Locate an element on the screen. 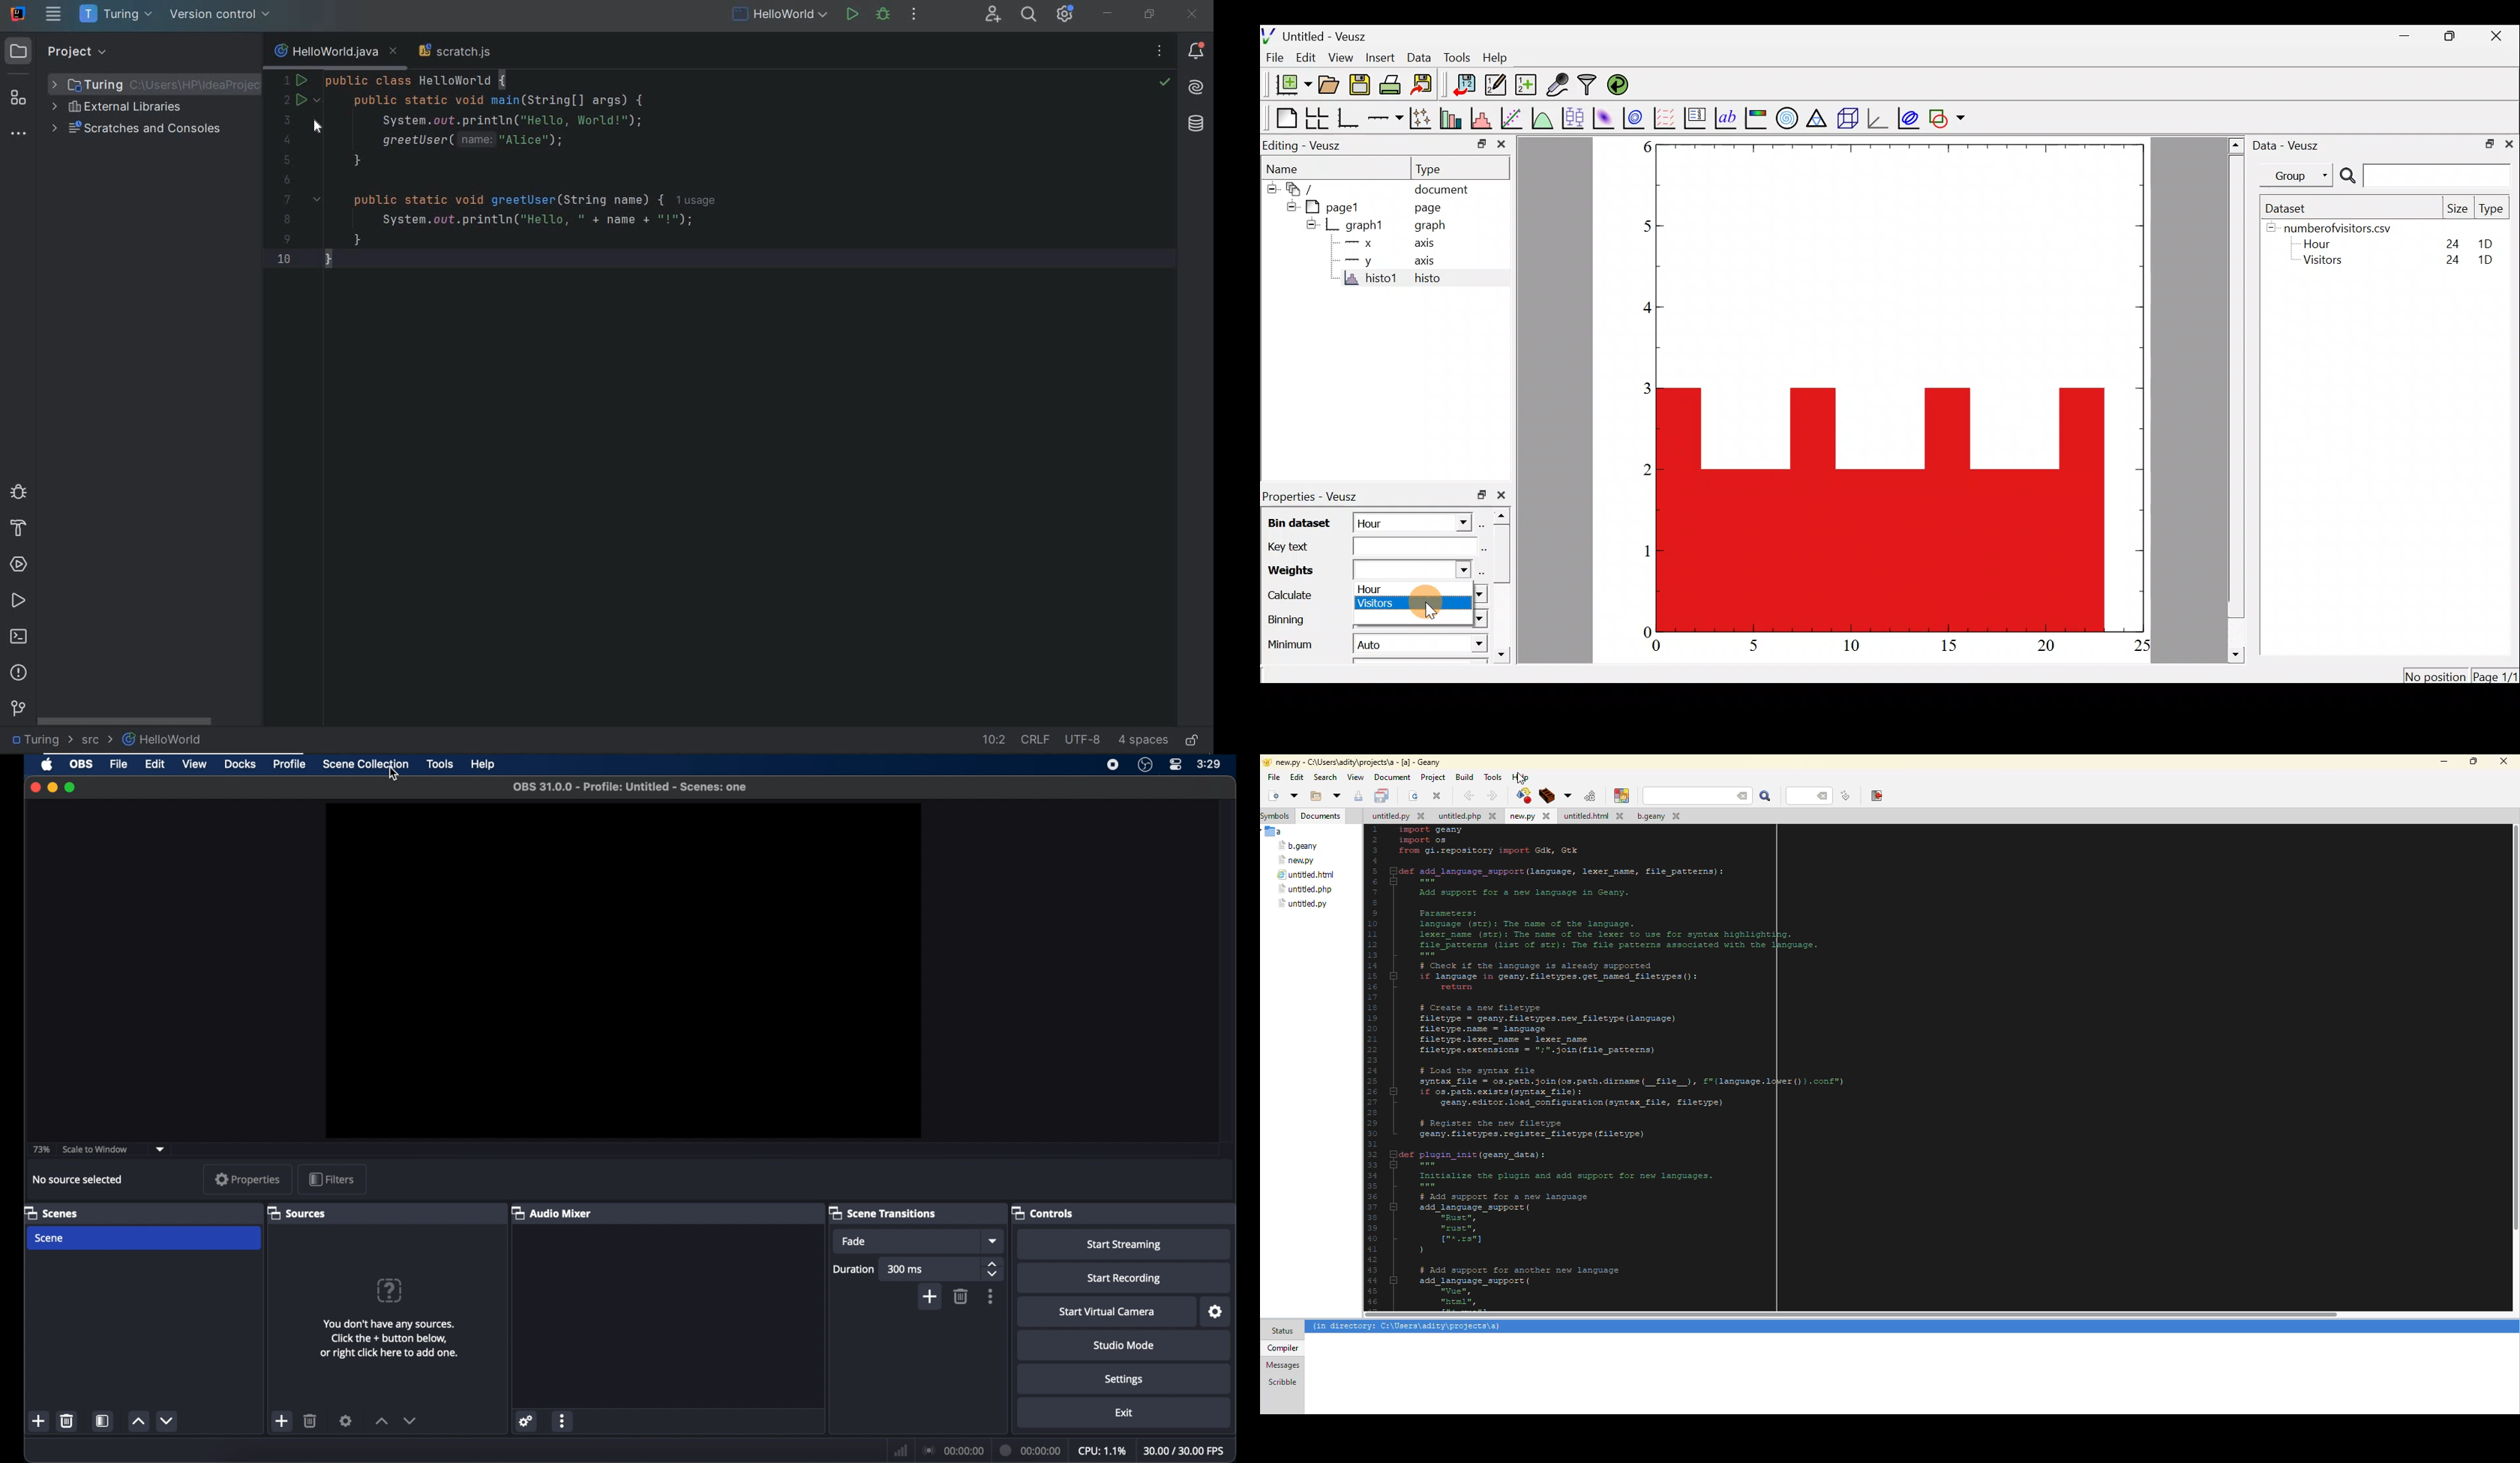 The width and height of the screenshot is (2520, 1484). file encoding is located at coordinates (1082, 740).